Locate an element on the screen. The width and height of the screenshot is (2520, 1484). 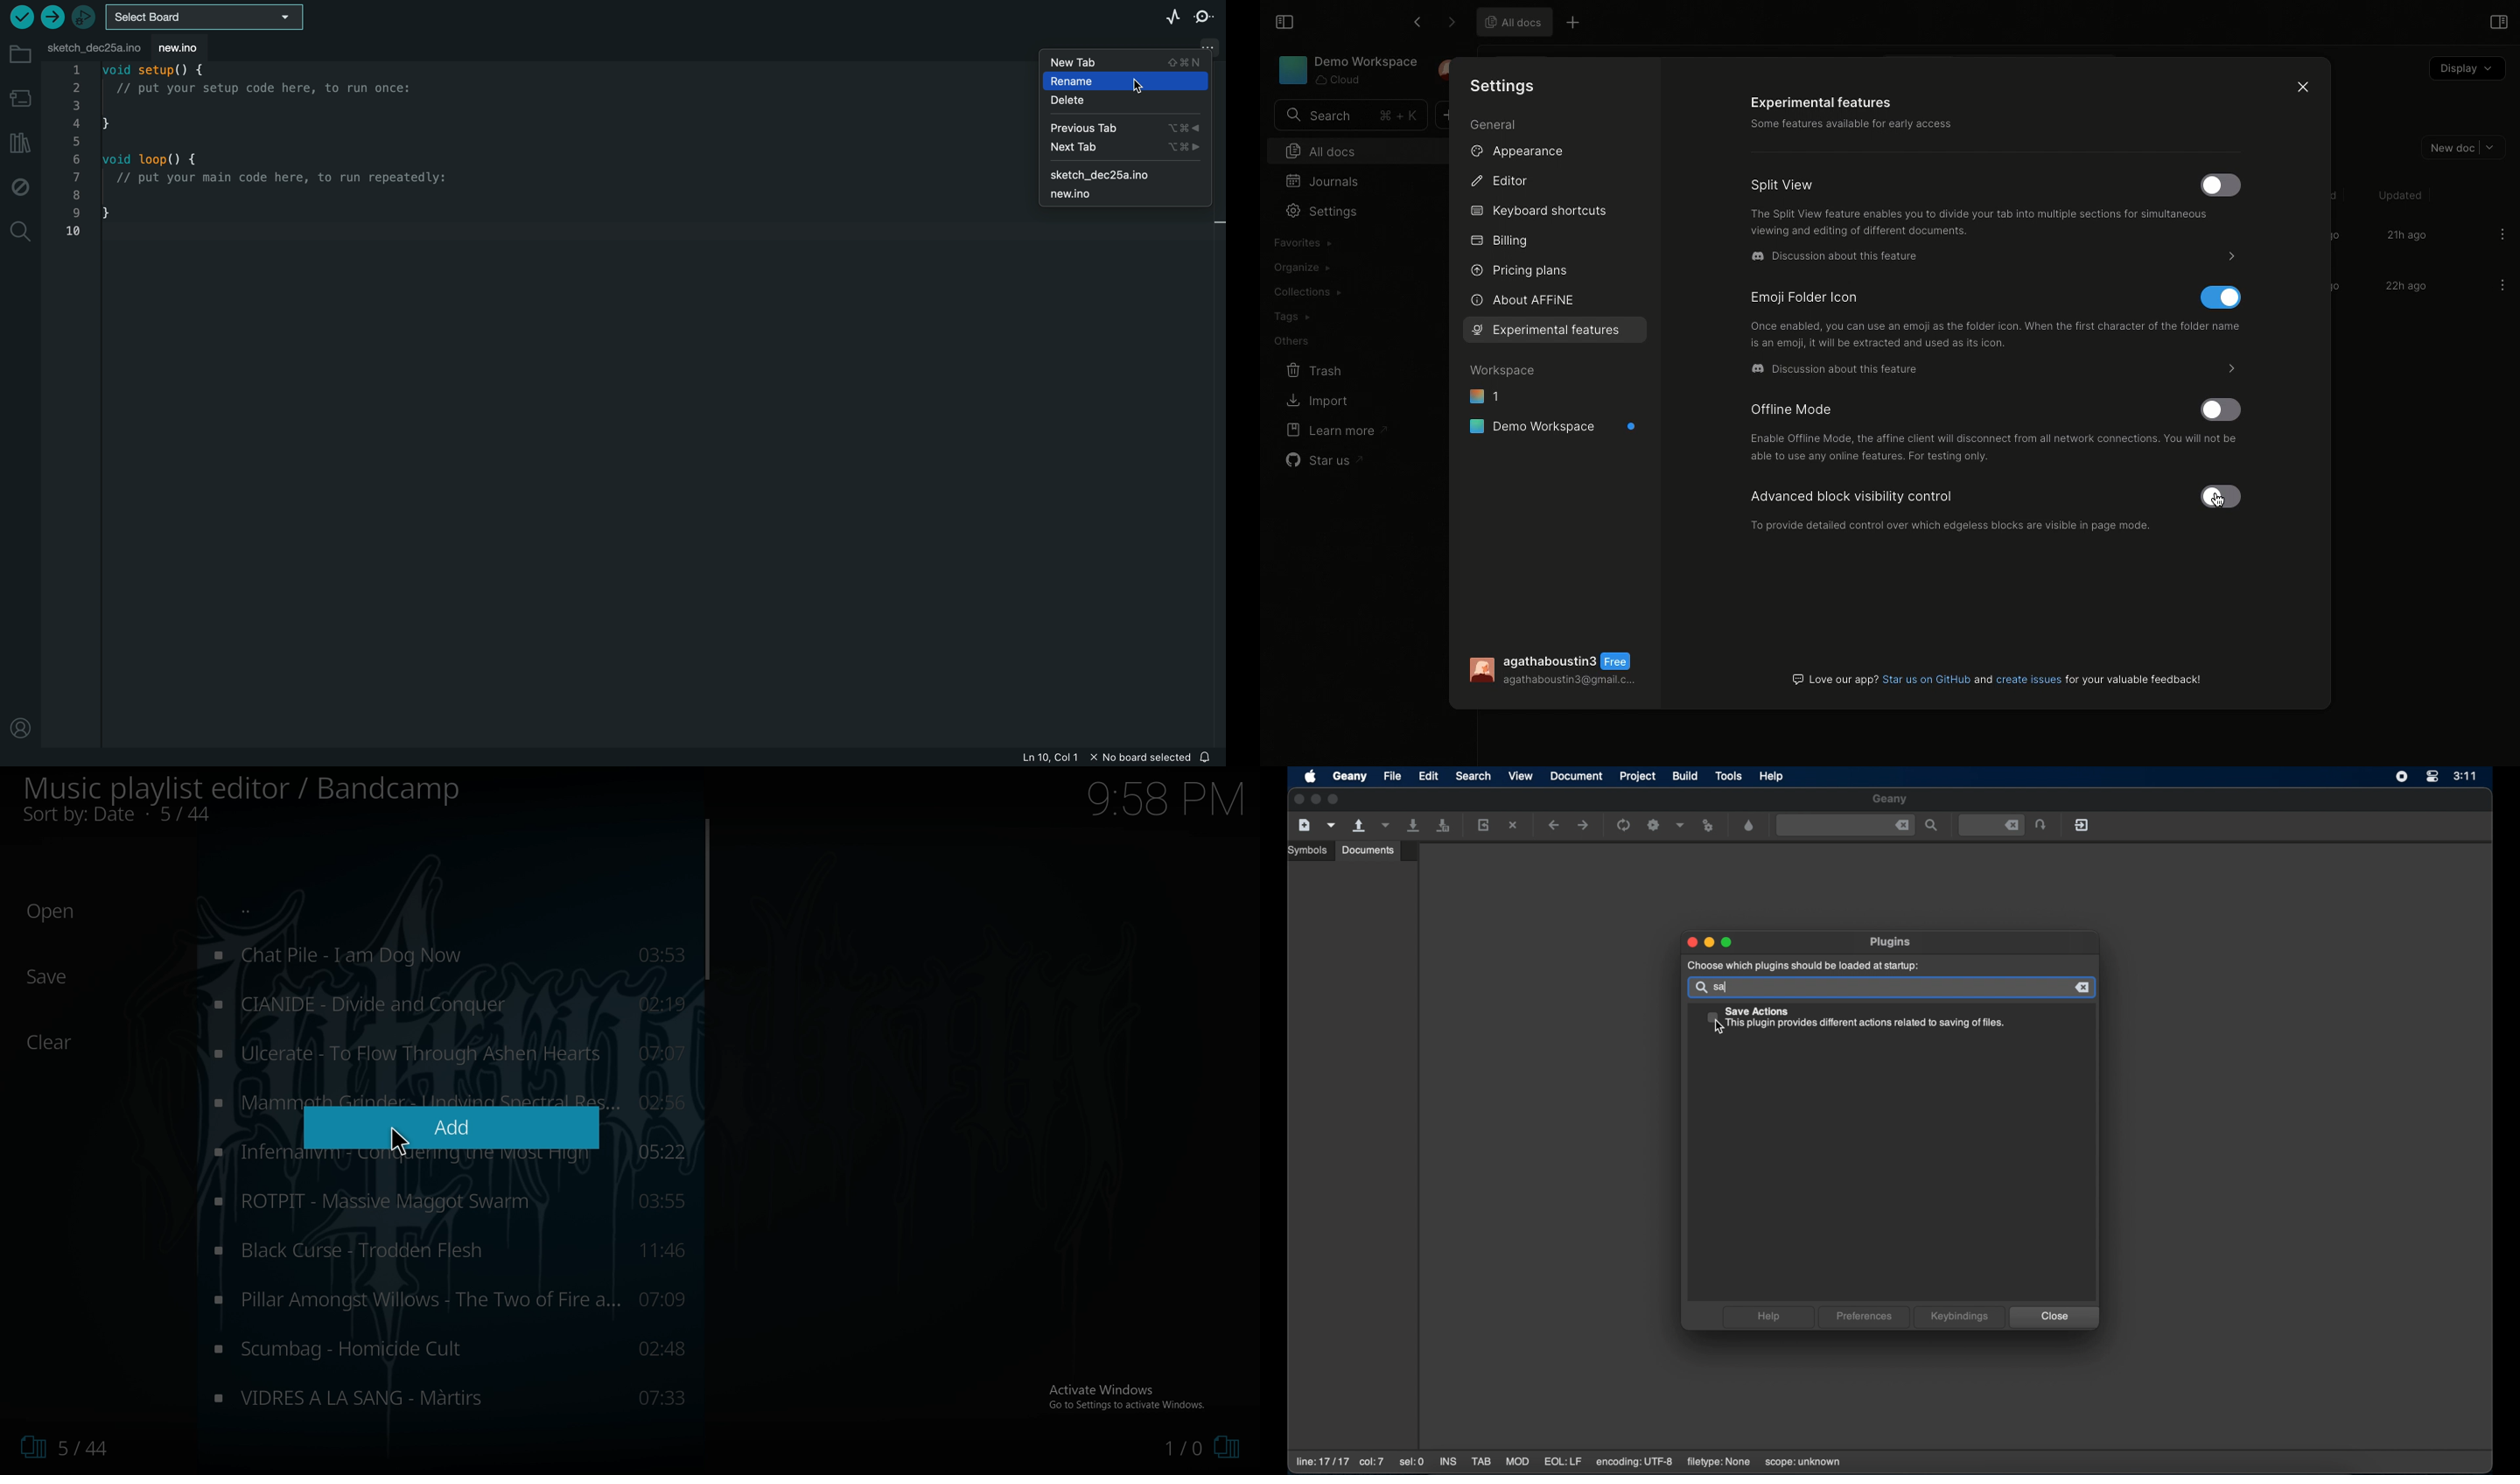
Always enable url preview is located at coordinates (1984, 688).